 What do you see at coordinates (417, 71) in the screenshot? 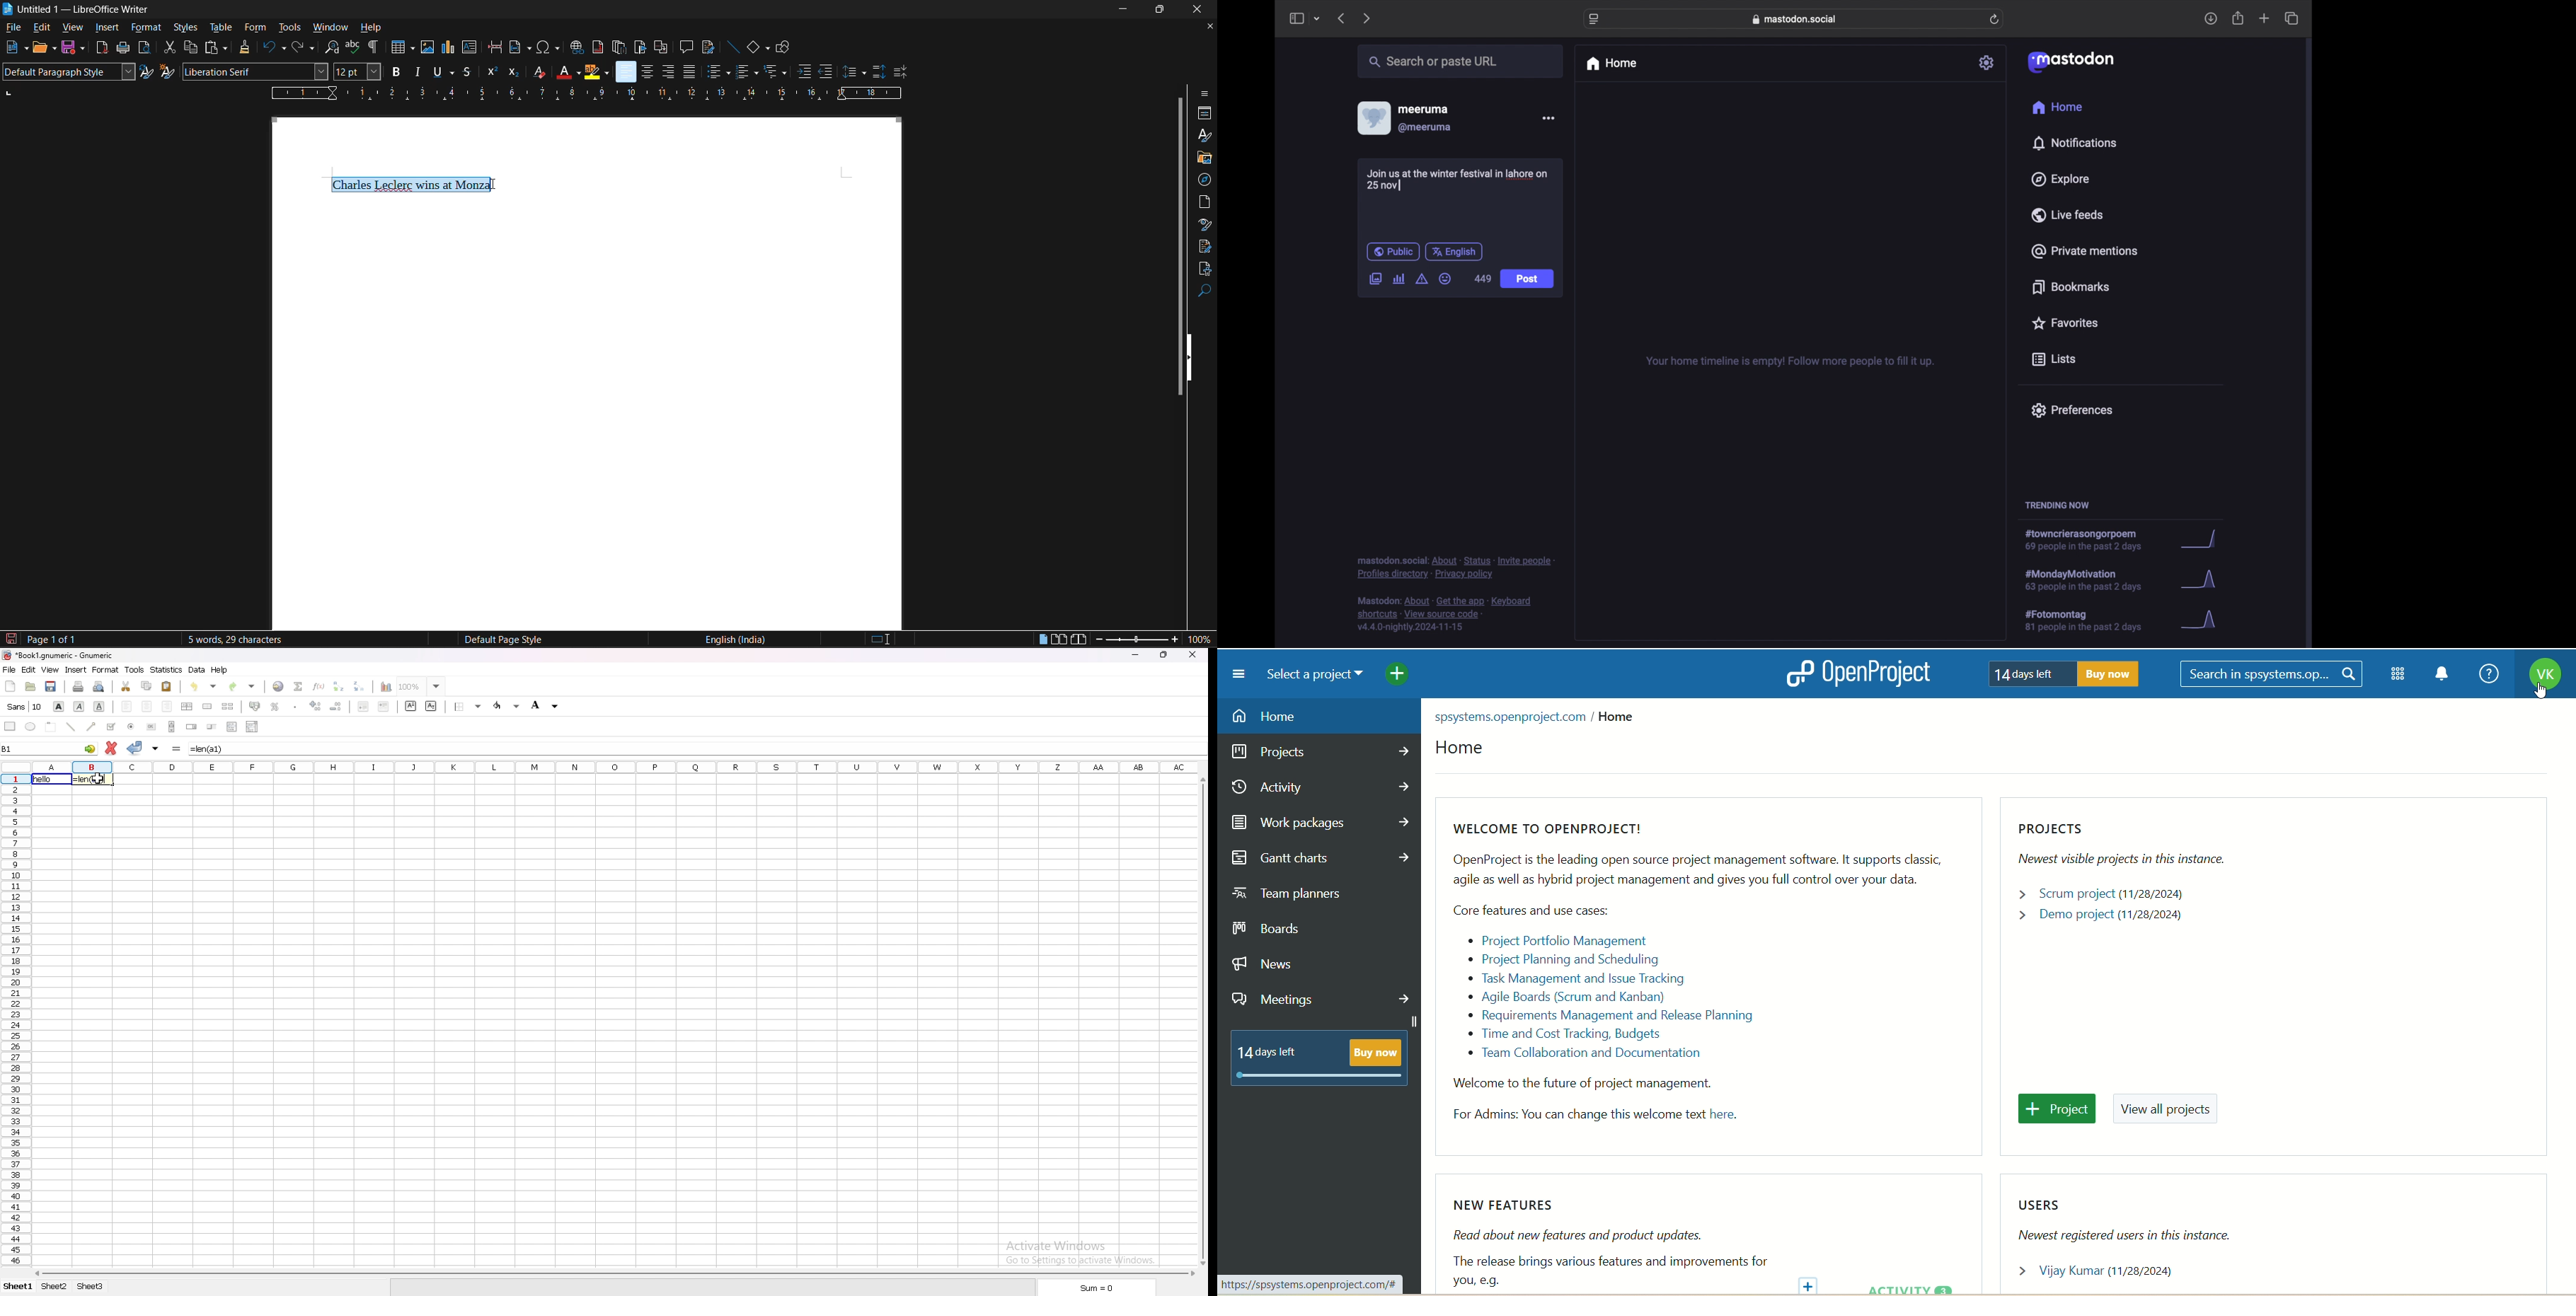
I see `italic` at bounding box center [417, 71].